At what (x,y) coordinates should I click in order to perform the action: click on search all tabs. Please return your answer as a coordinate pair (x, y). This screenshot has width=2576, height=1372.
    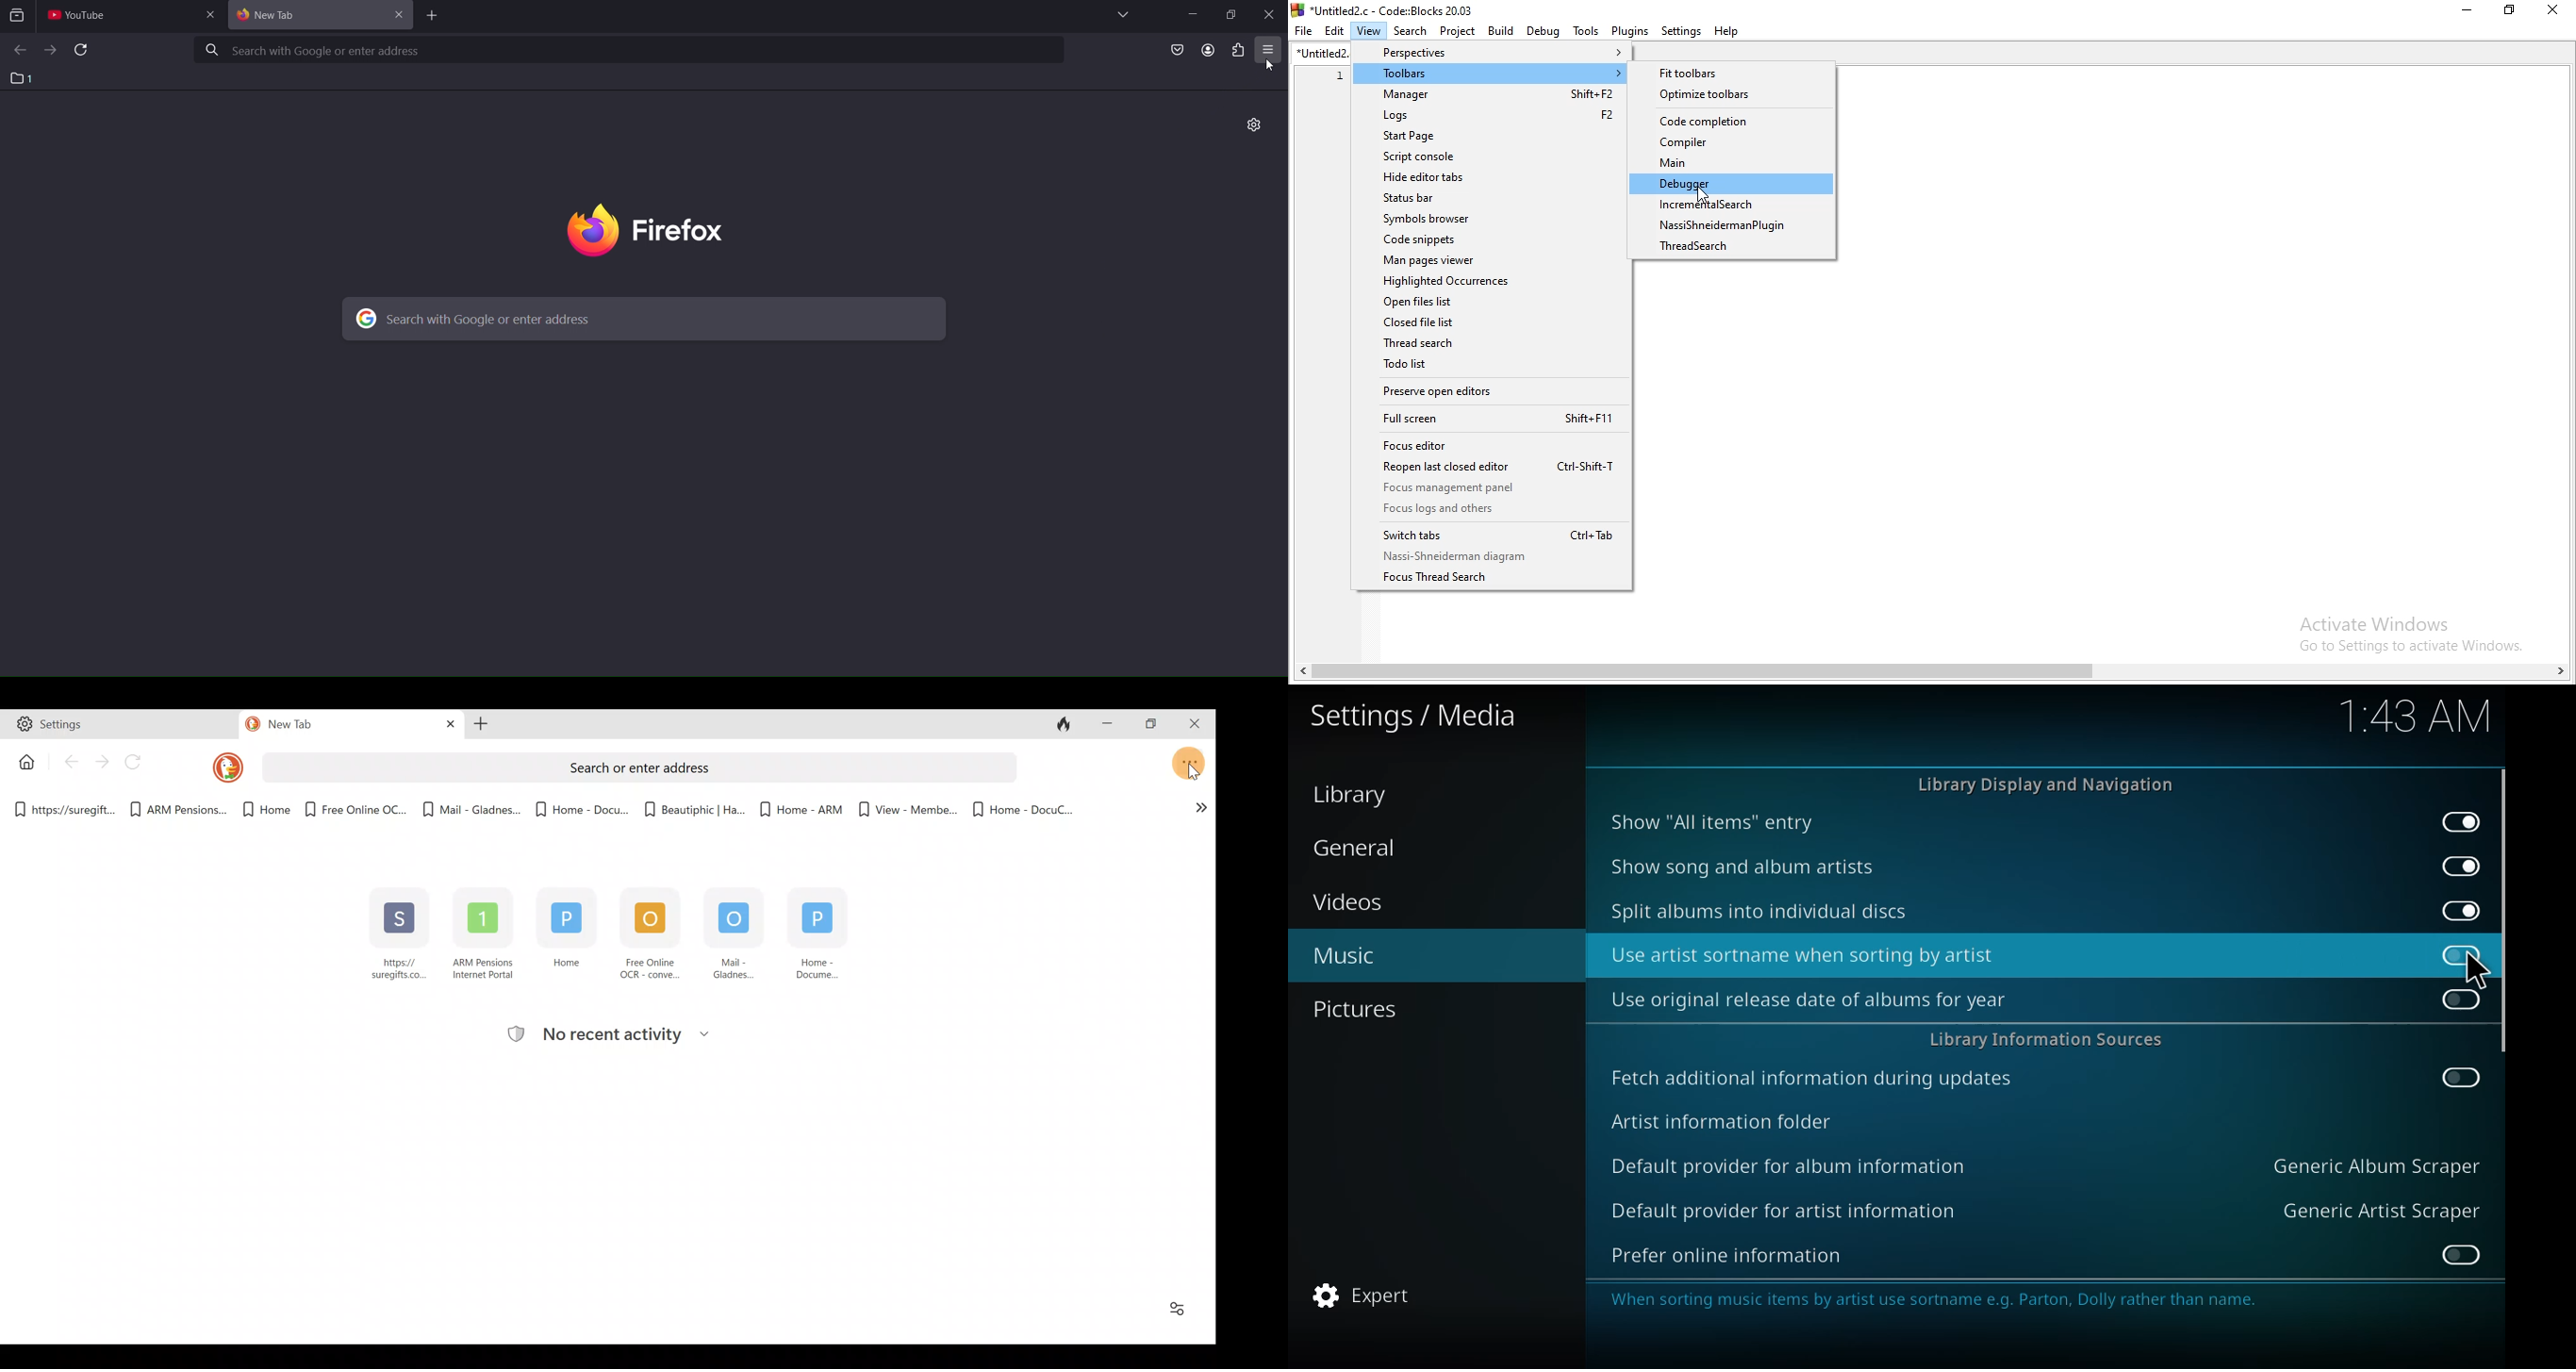
    Looking at the image, I should click on (19, 17).